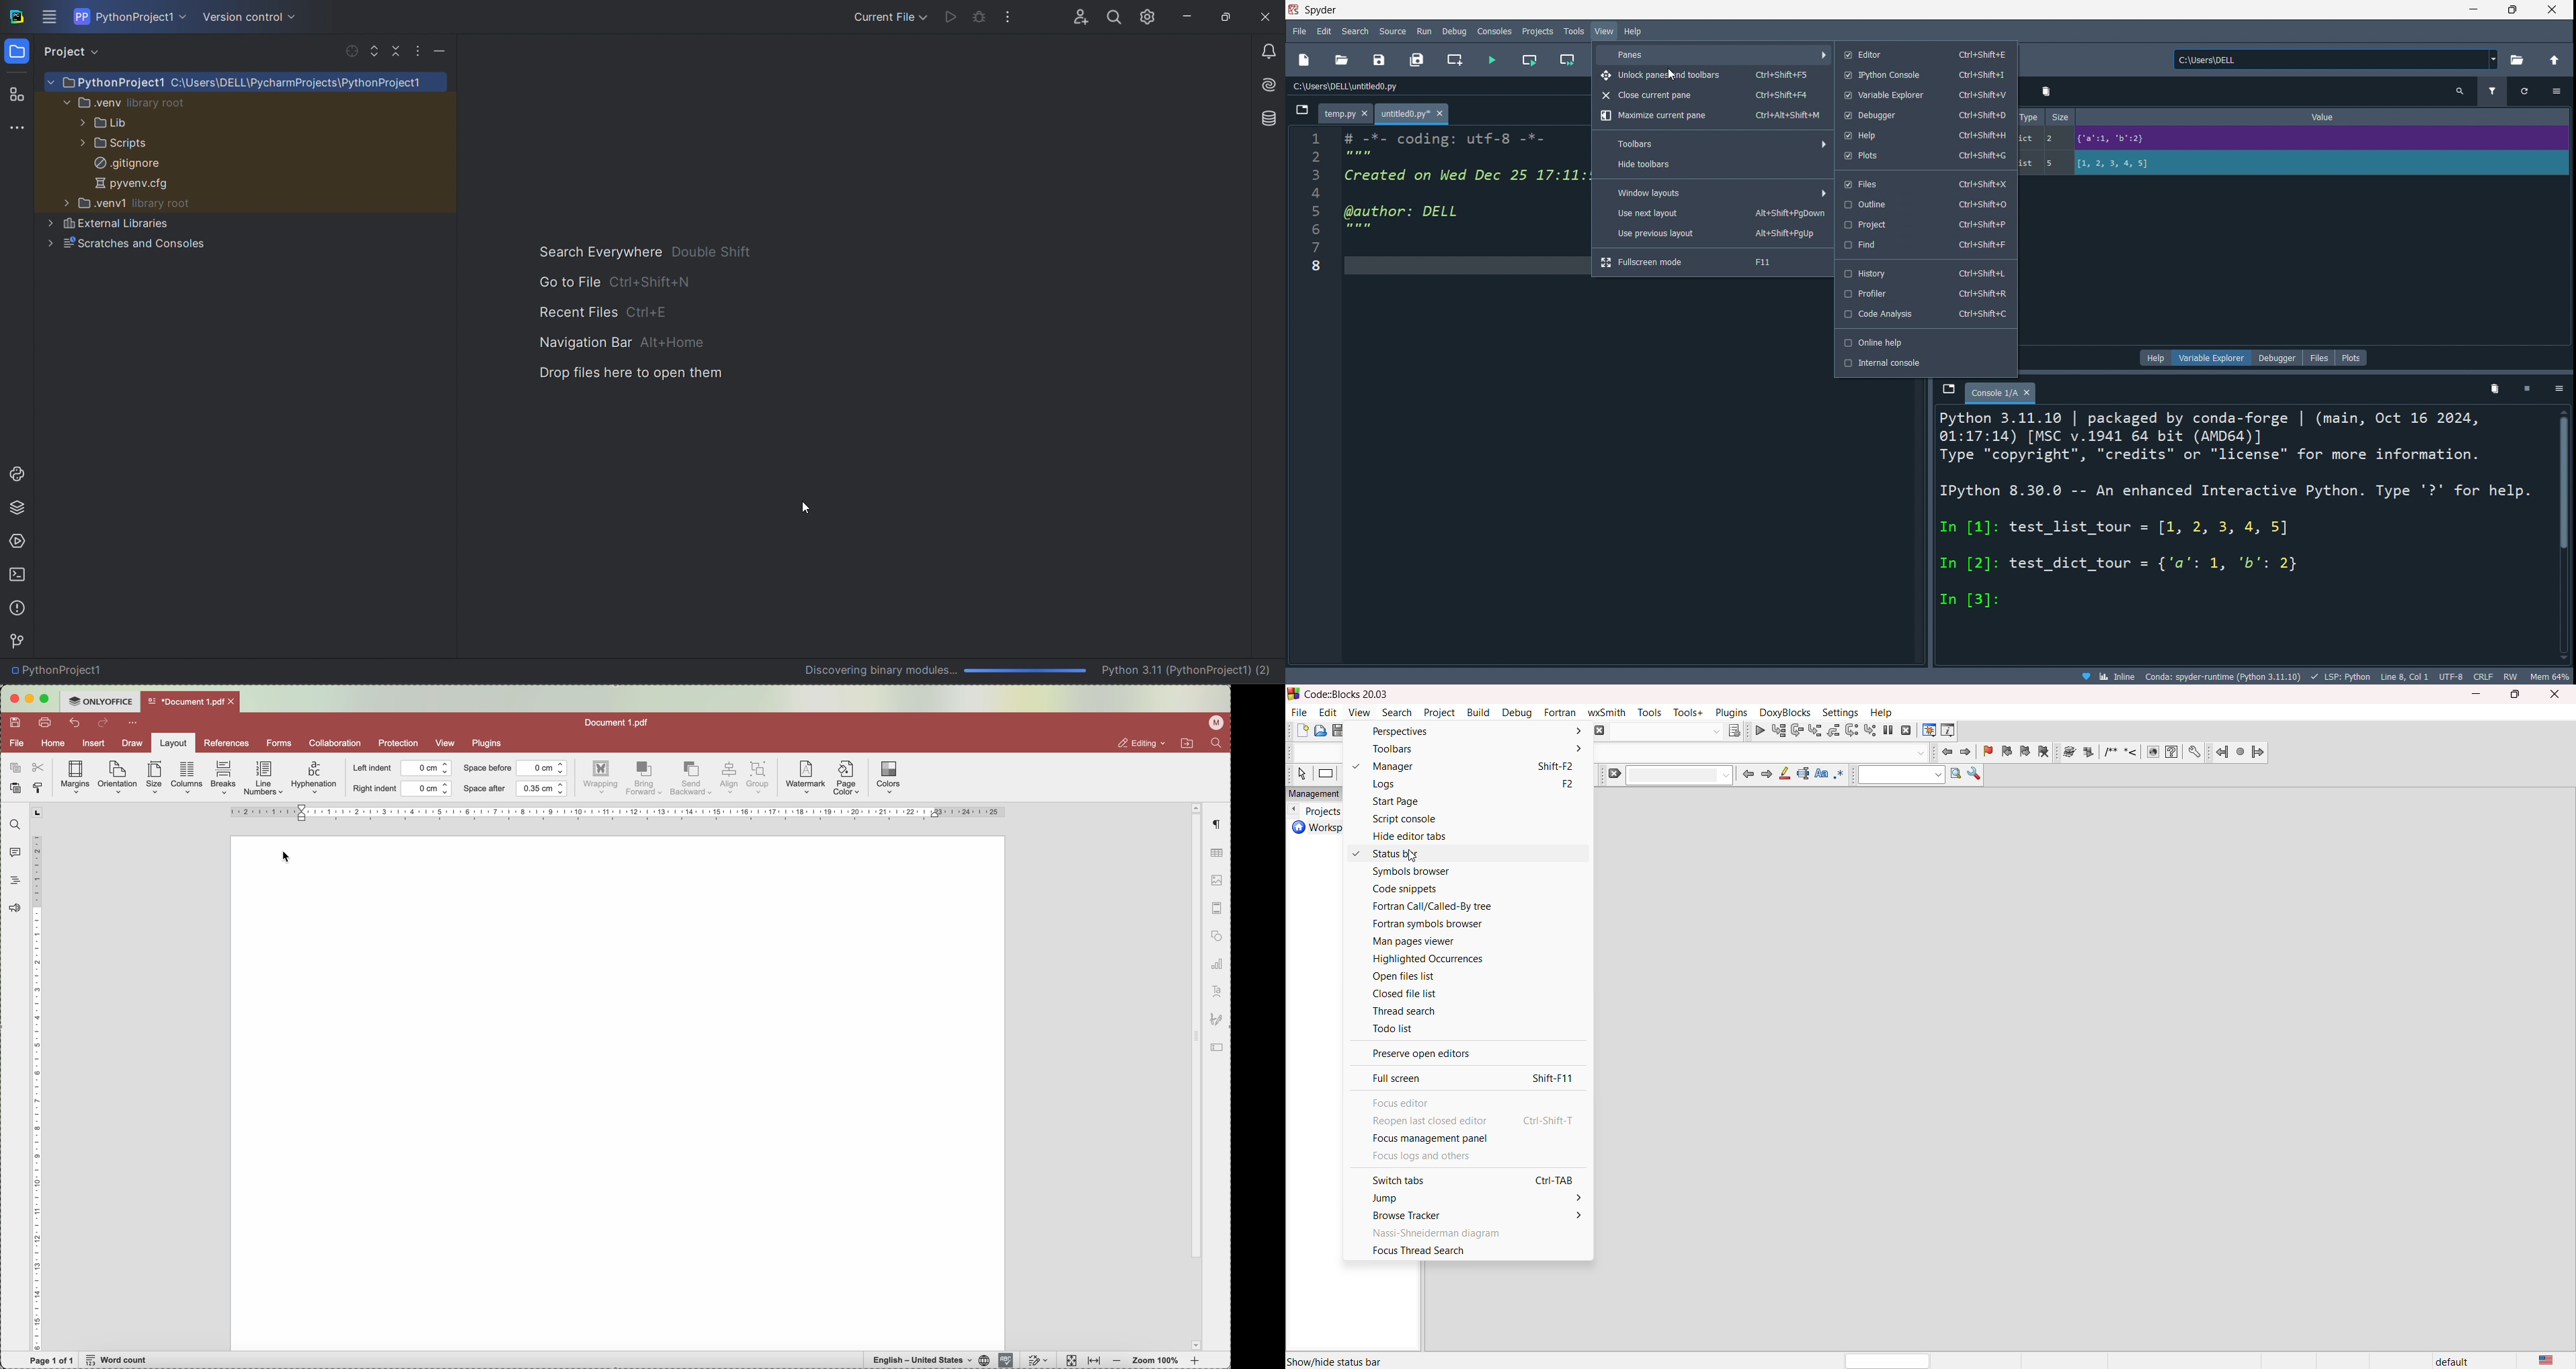 This screenshot has width=2576, height=1372. I want to click on debug continue, so click(1760, 732).